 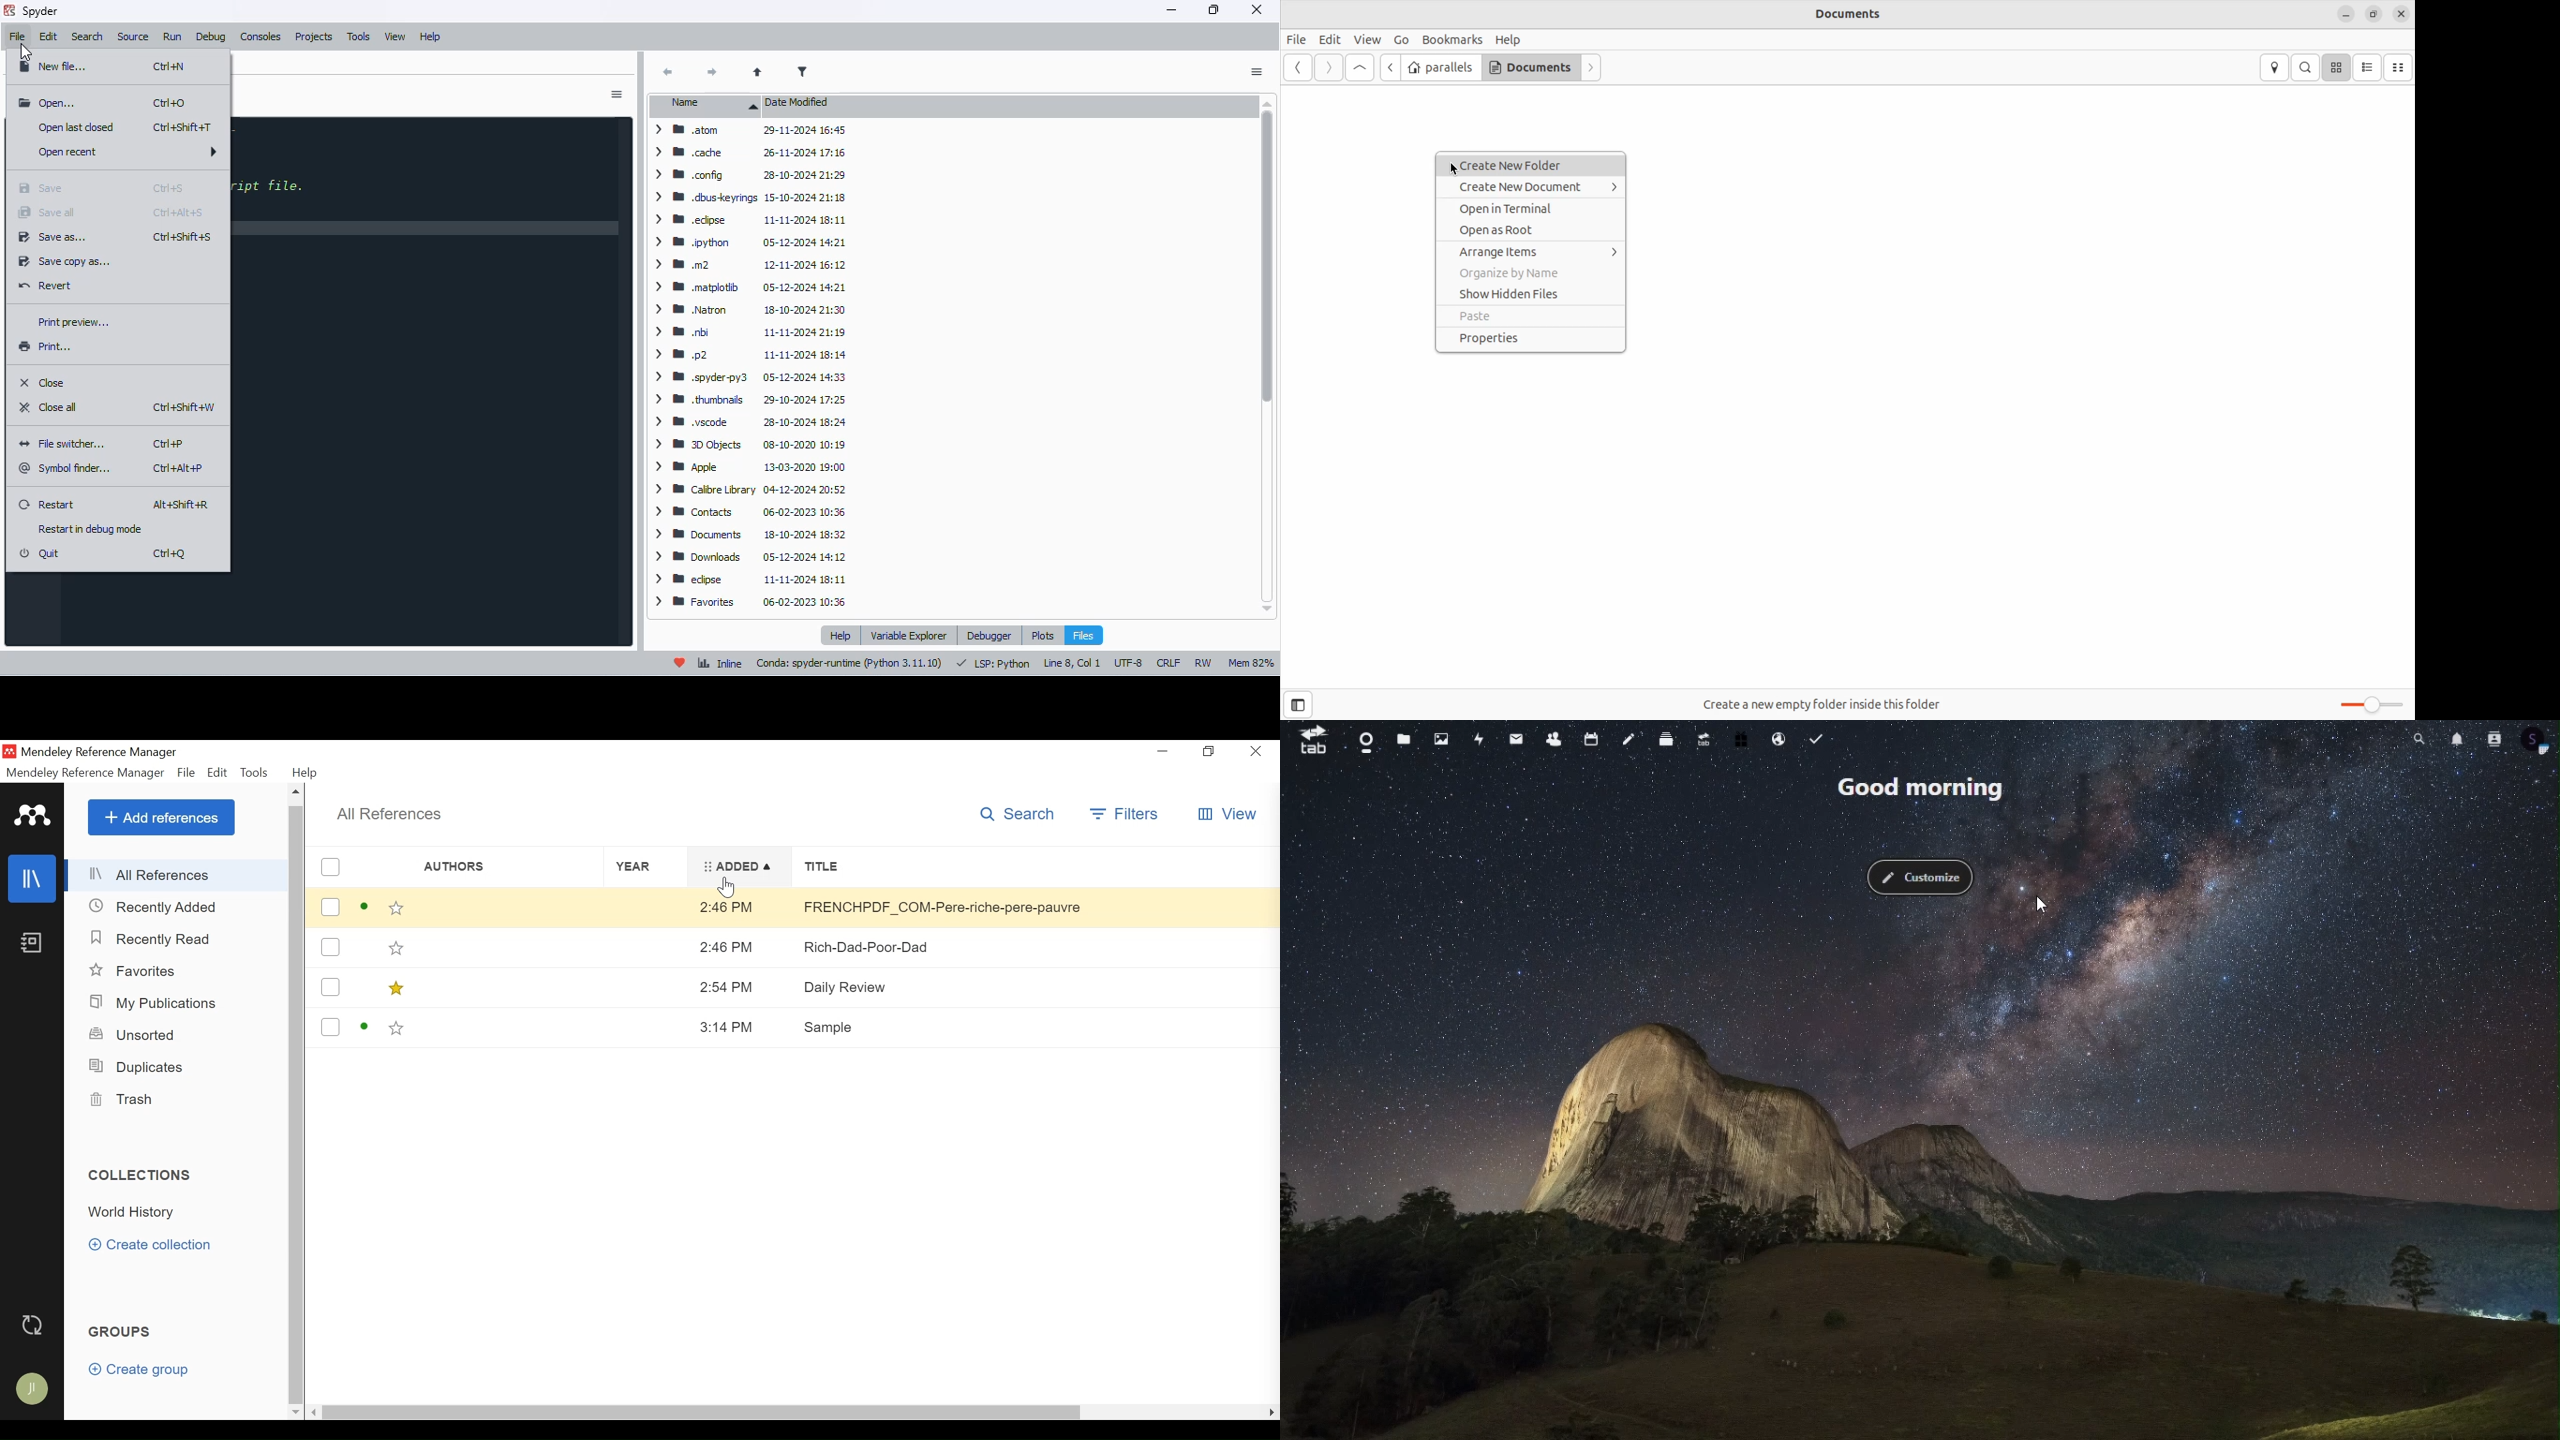 What do you see at coordinates (1207, 751) in the screenshot?
I see `Restore` at bounding box center [1207, 751].